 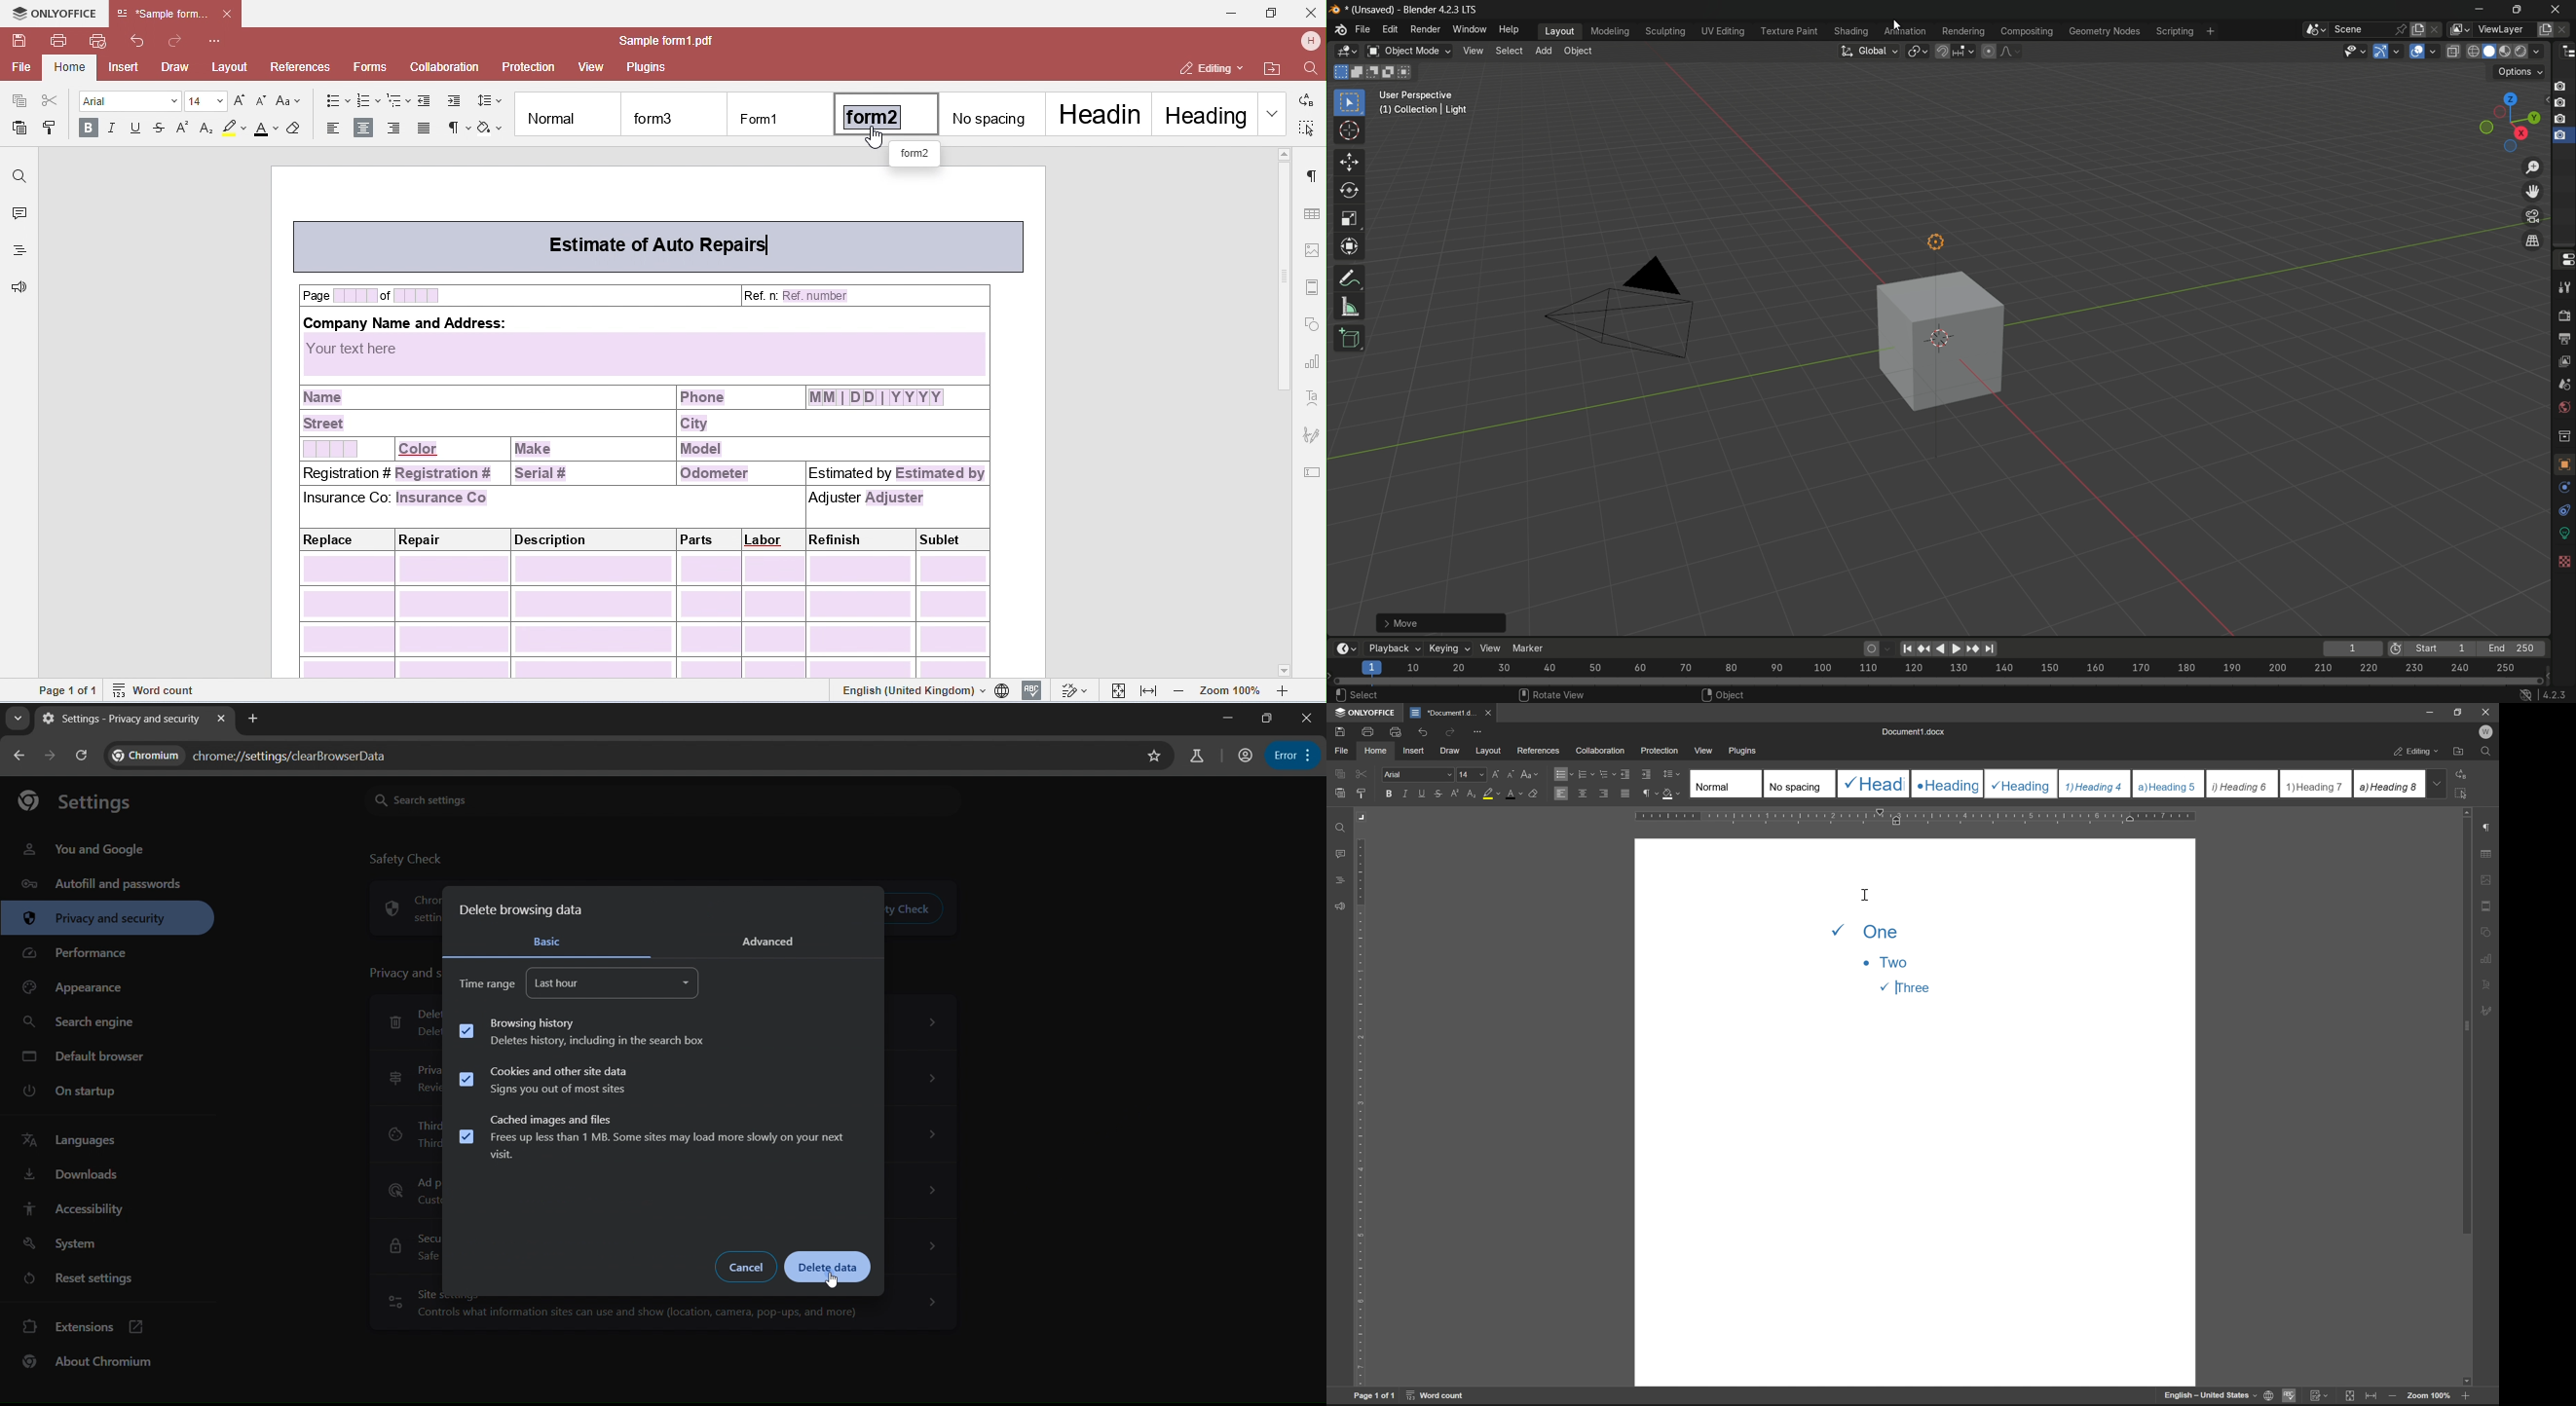 I want to click on select box, so click(x=1349, y=102).